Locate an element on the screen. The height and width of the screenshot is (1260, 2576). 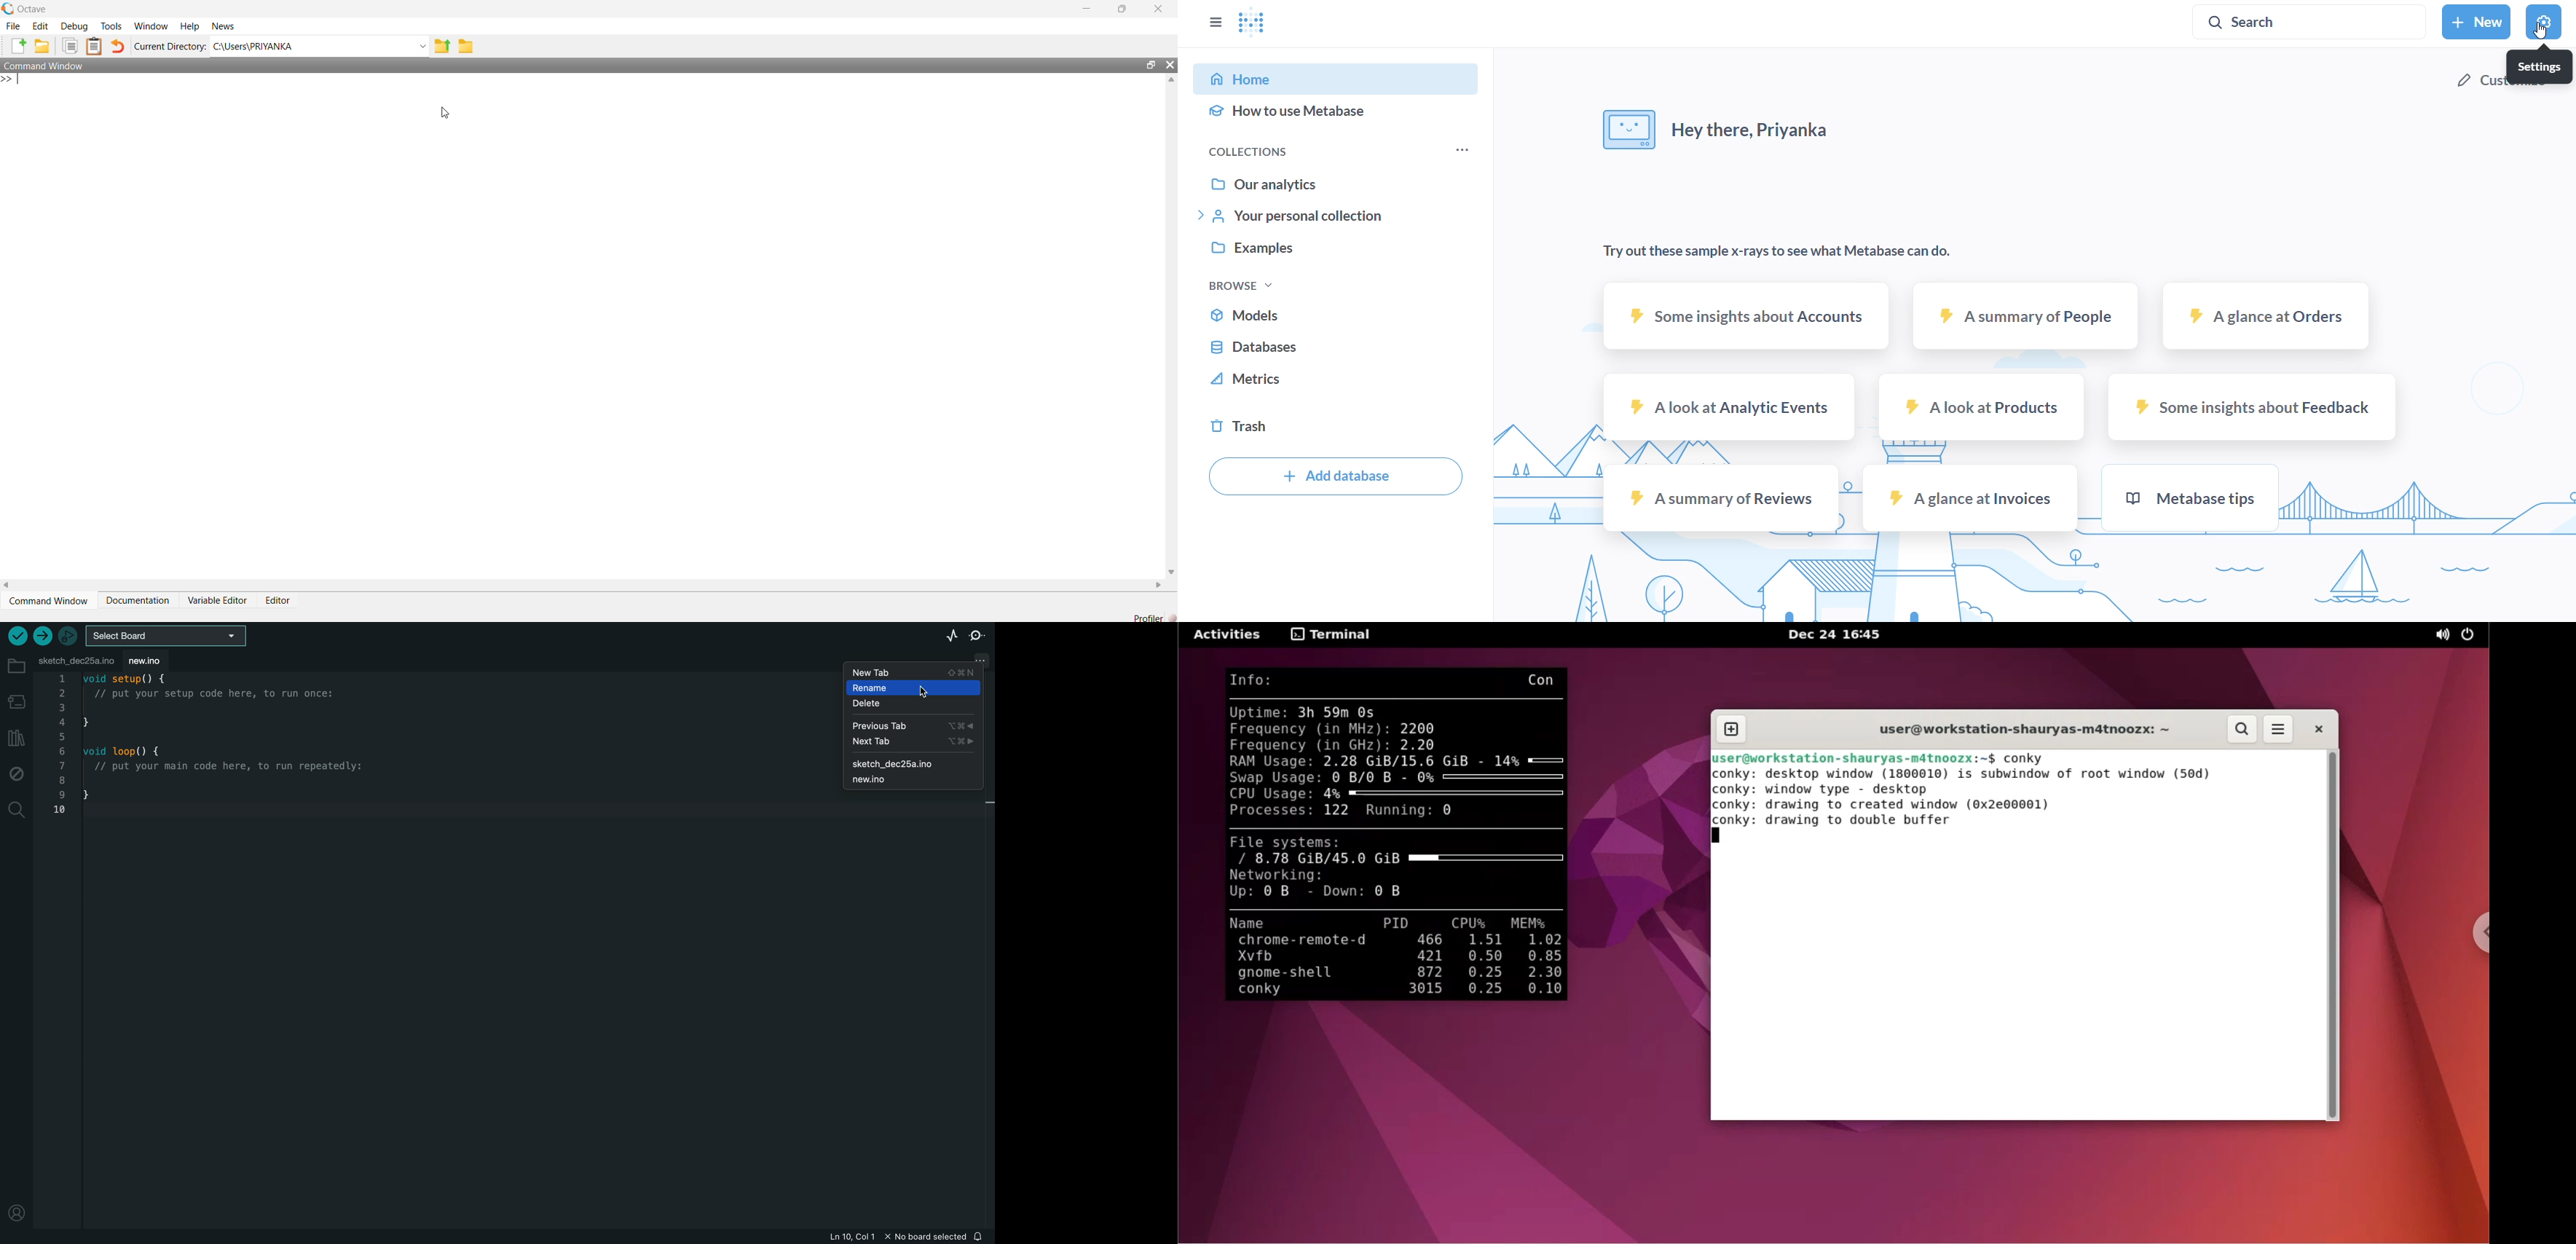
models is located at coordinates (1337, 314).